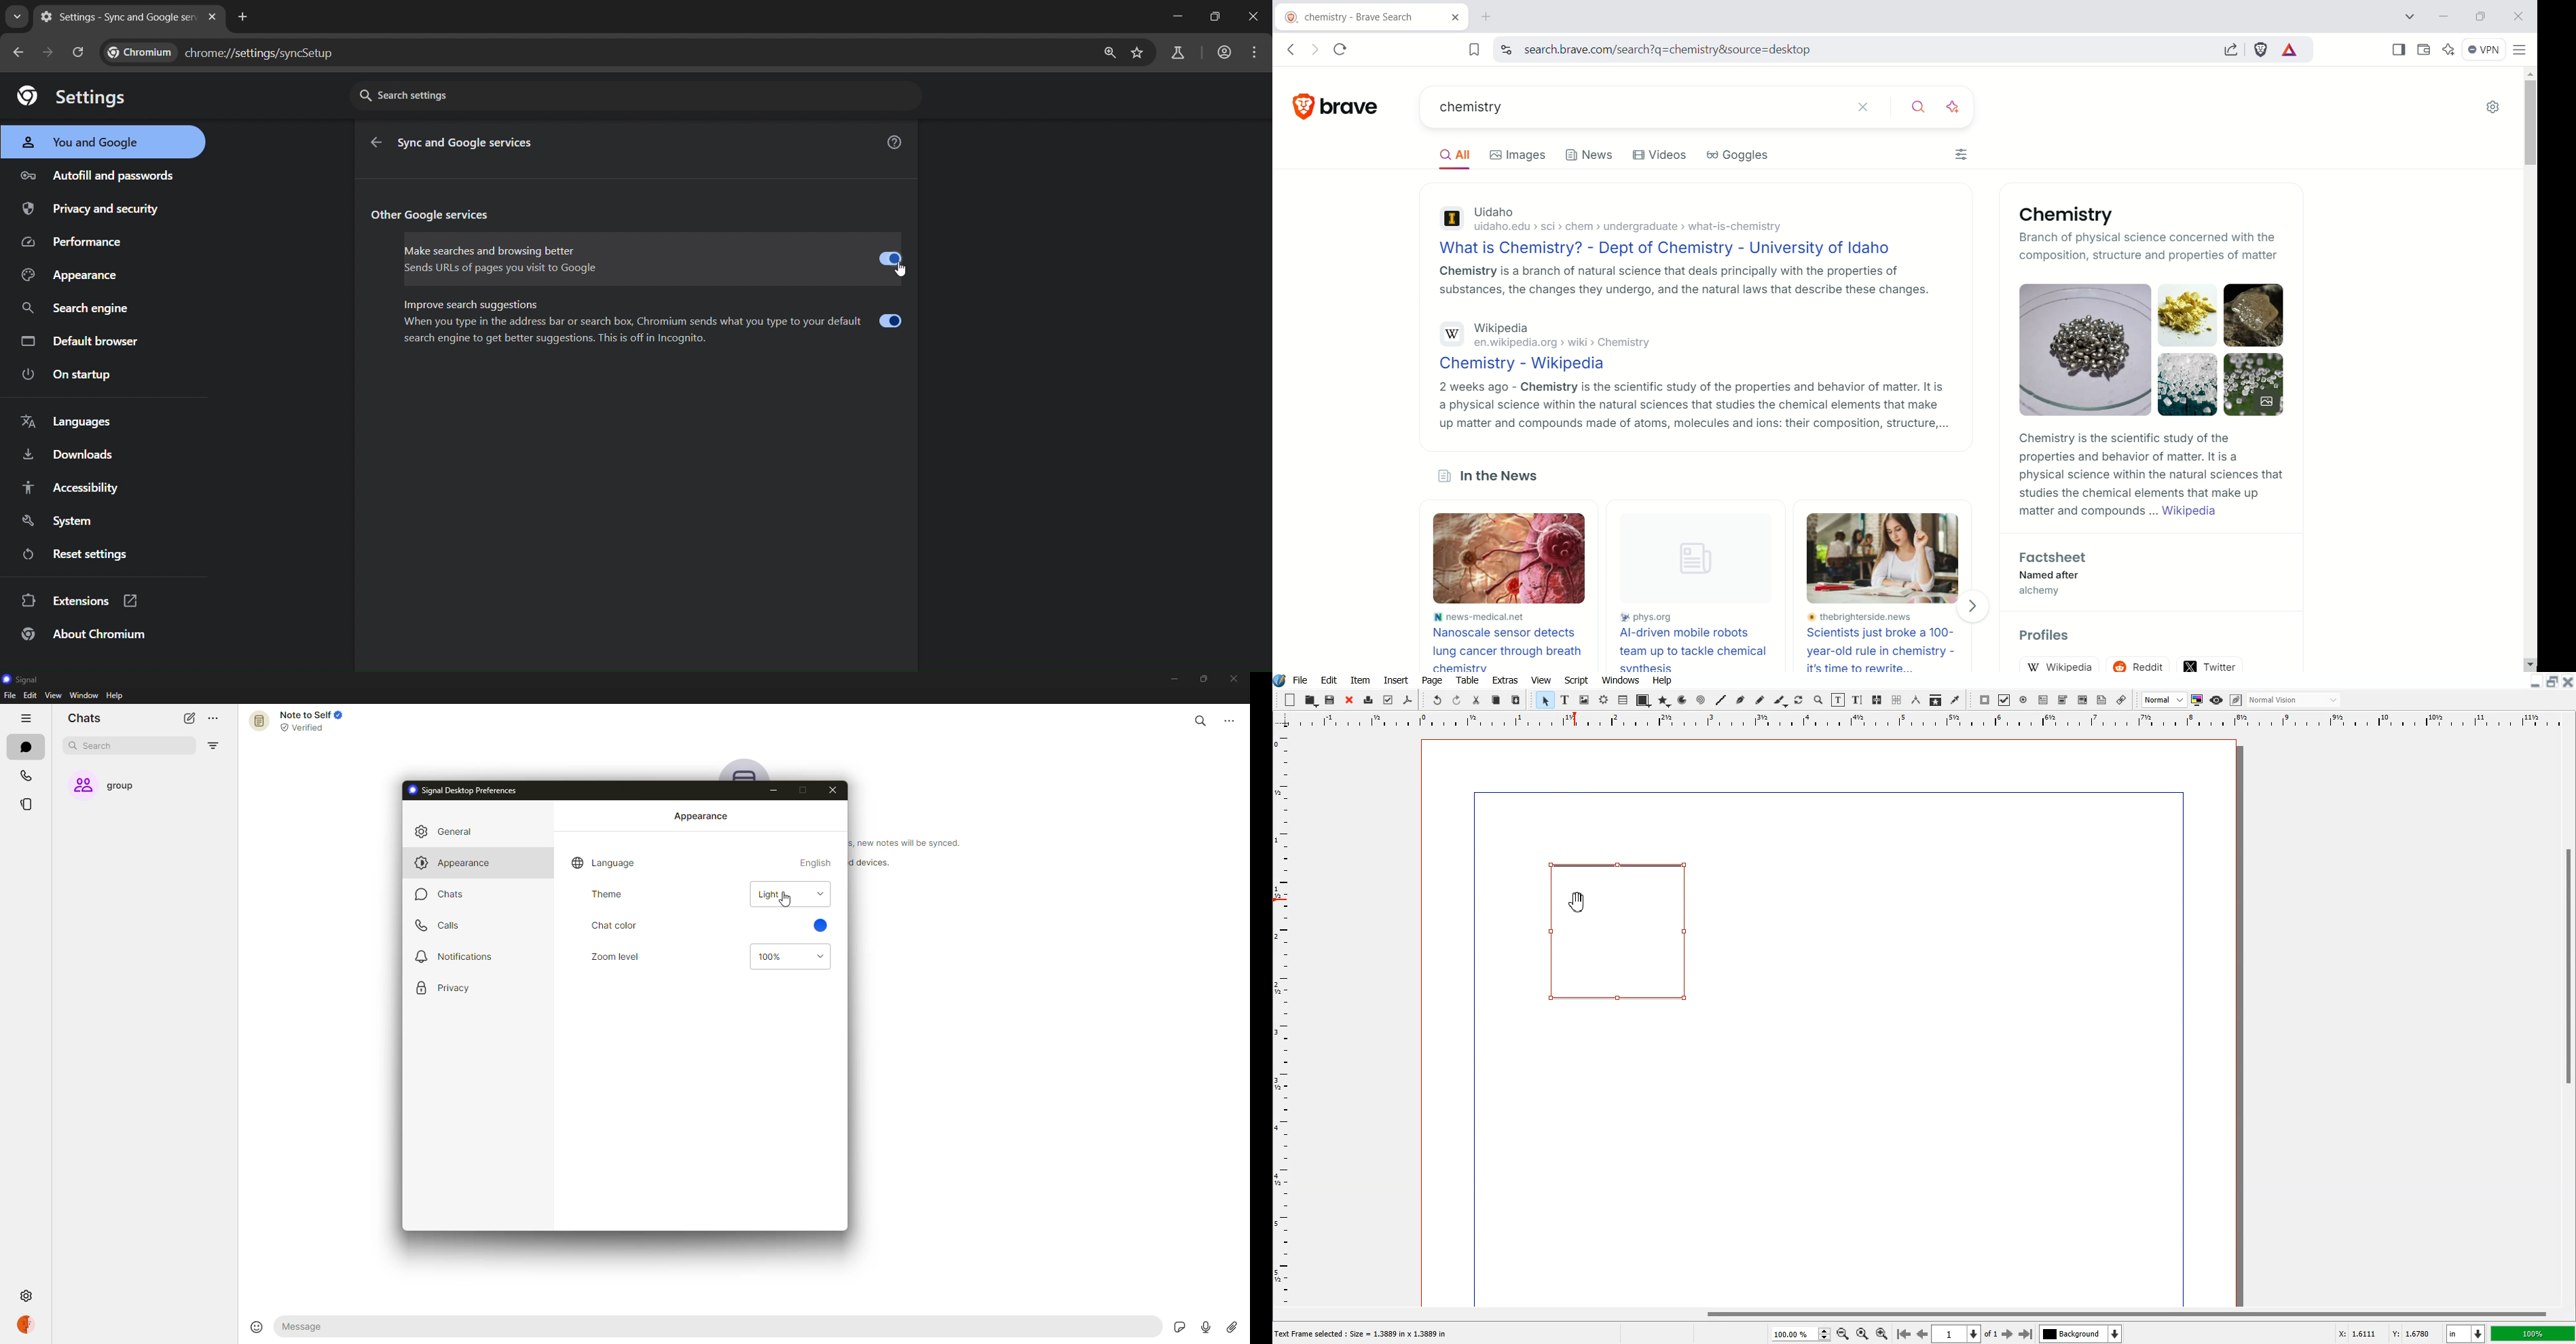 This screenshot has height=1344, width=2576. Describe the element at coordinates (1178, 1326) in the screenshot. I see `stickers` at that location.